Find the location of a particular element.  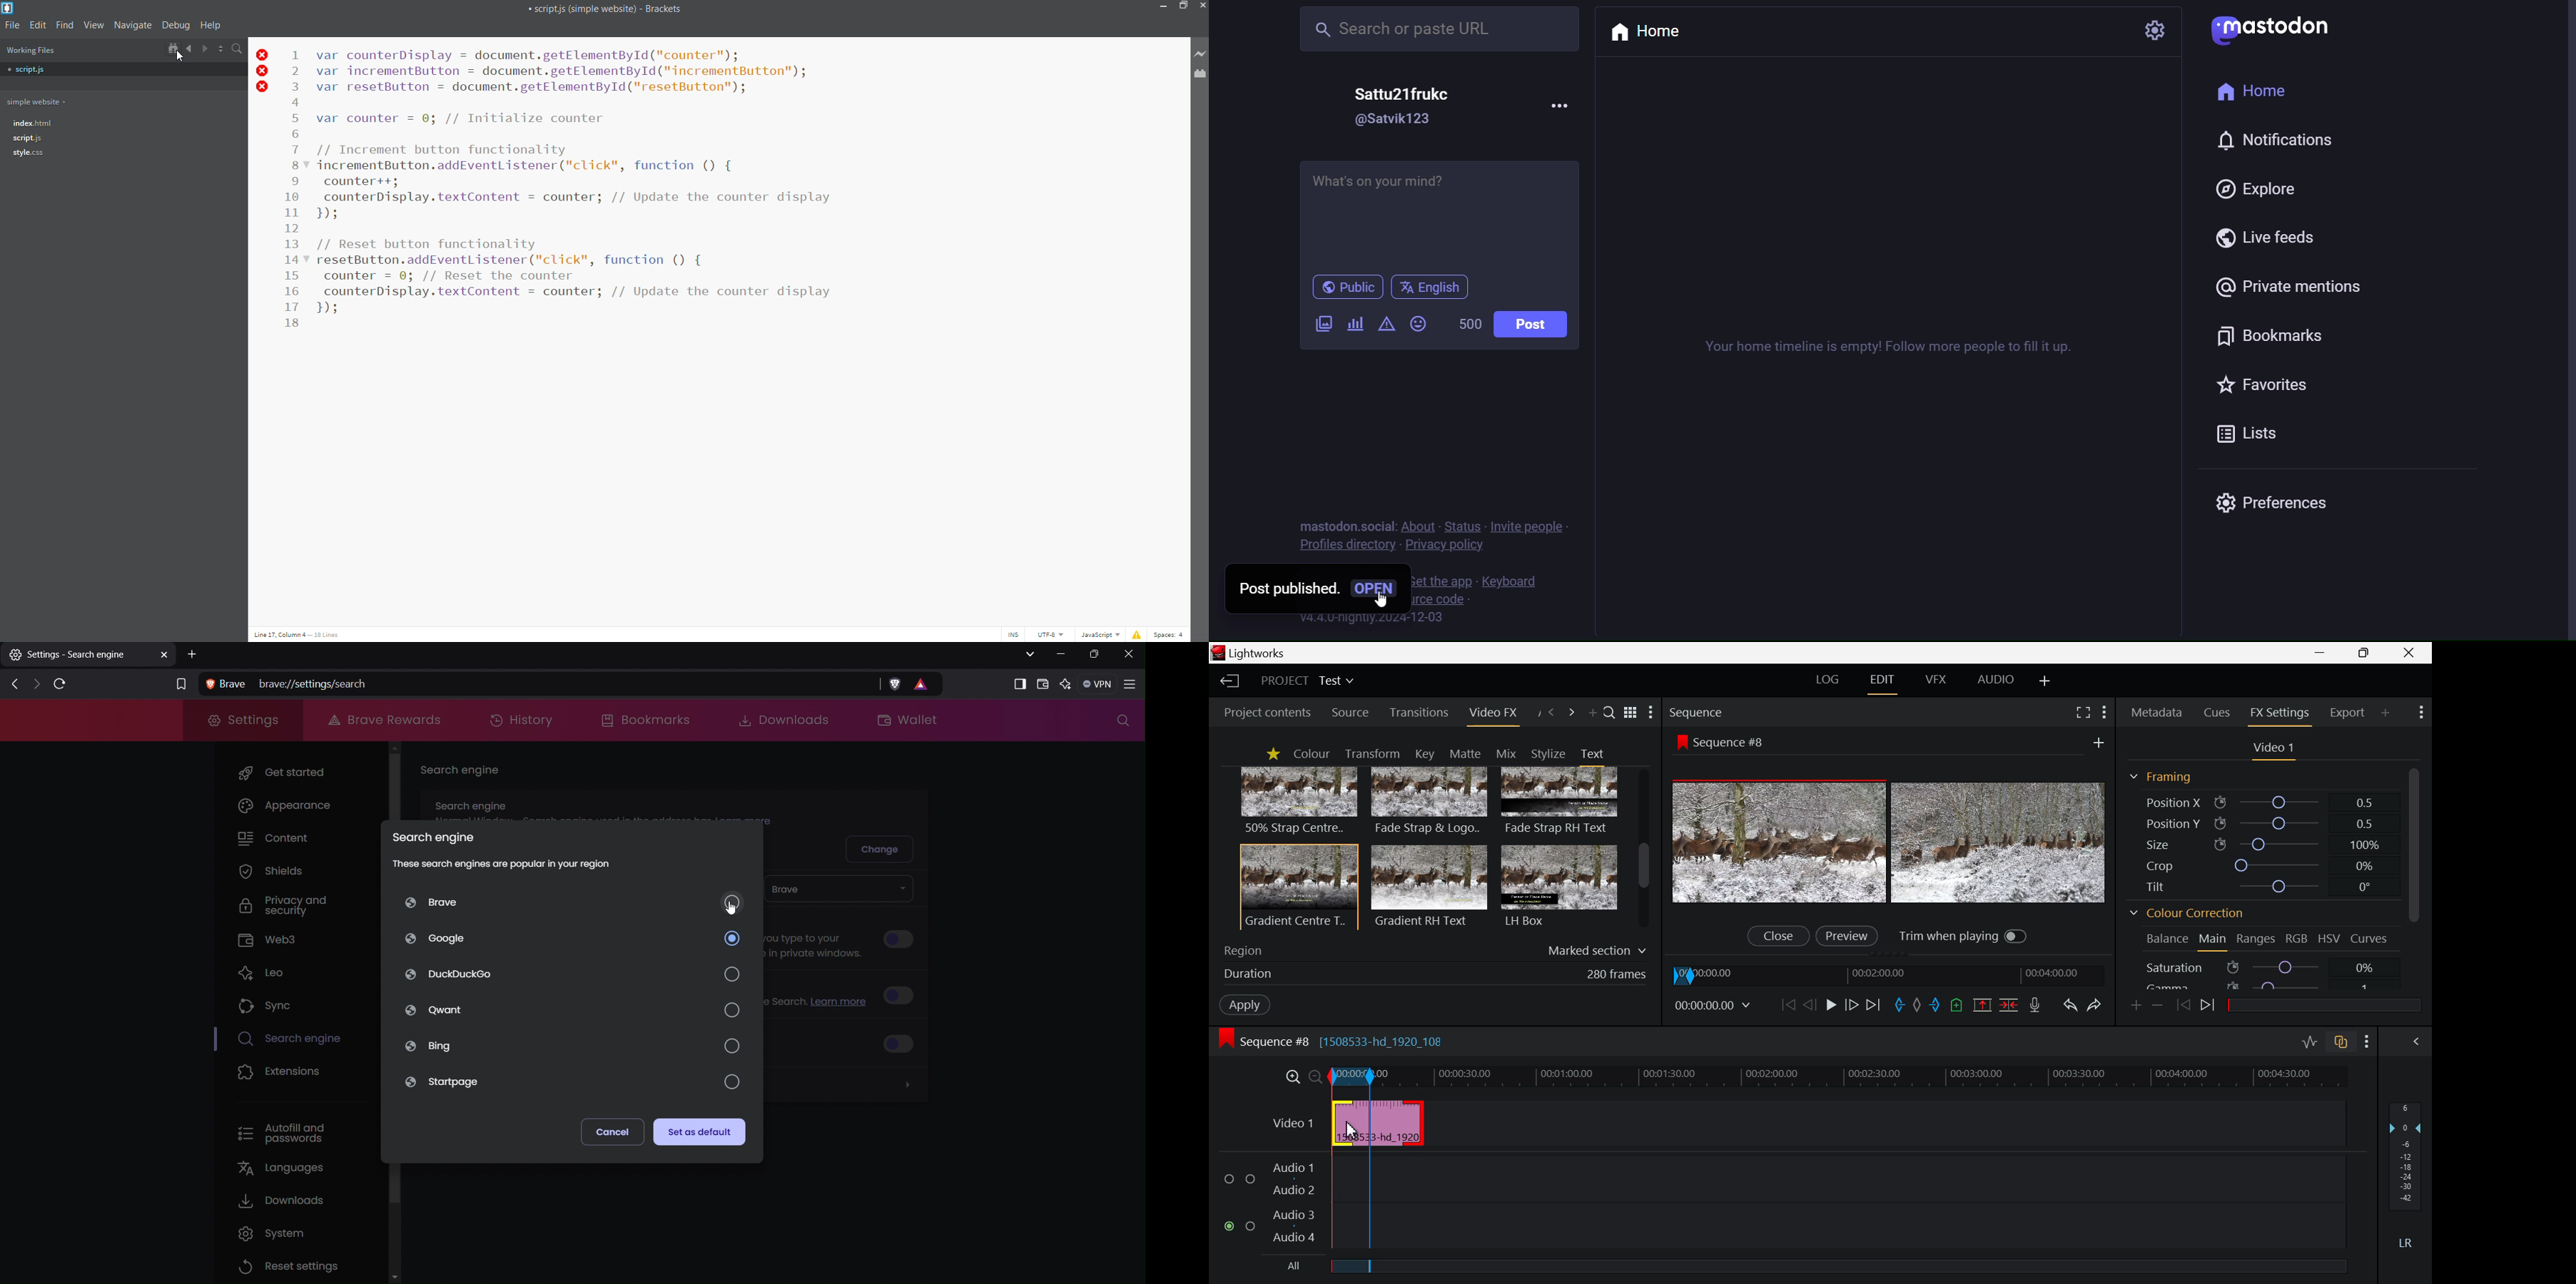

keyboard is located at coordinates (1513, 583).